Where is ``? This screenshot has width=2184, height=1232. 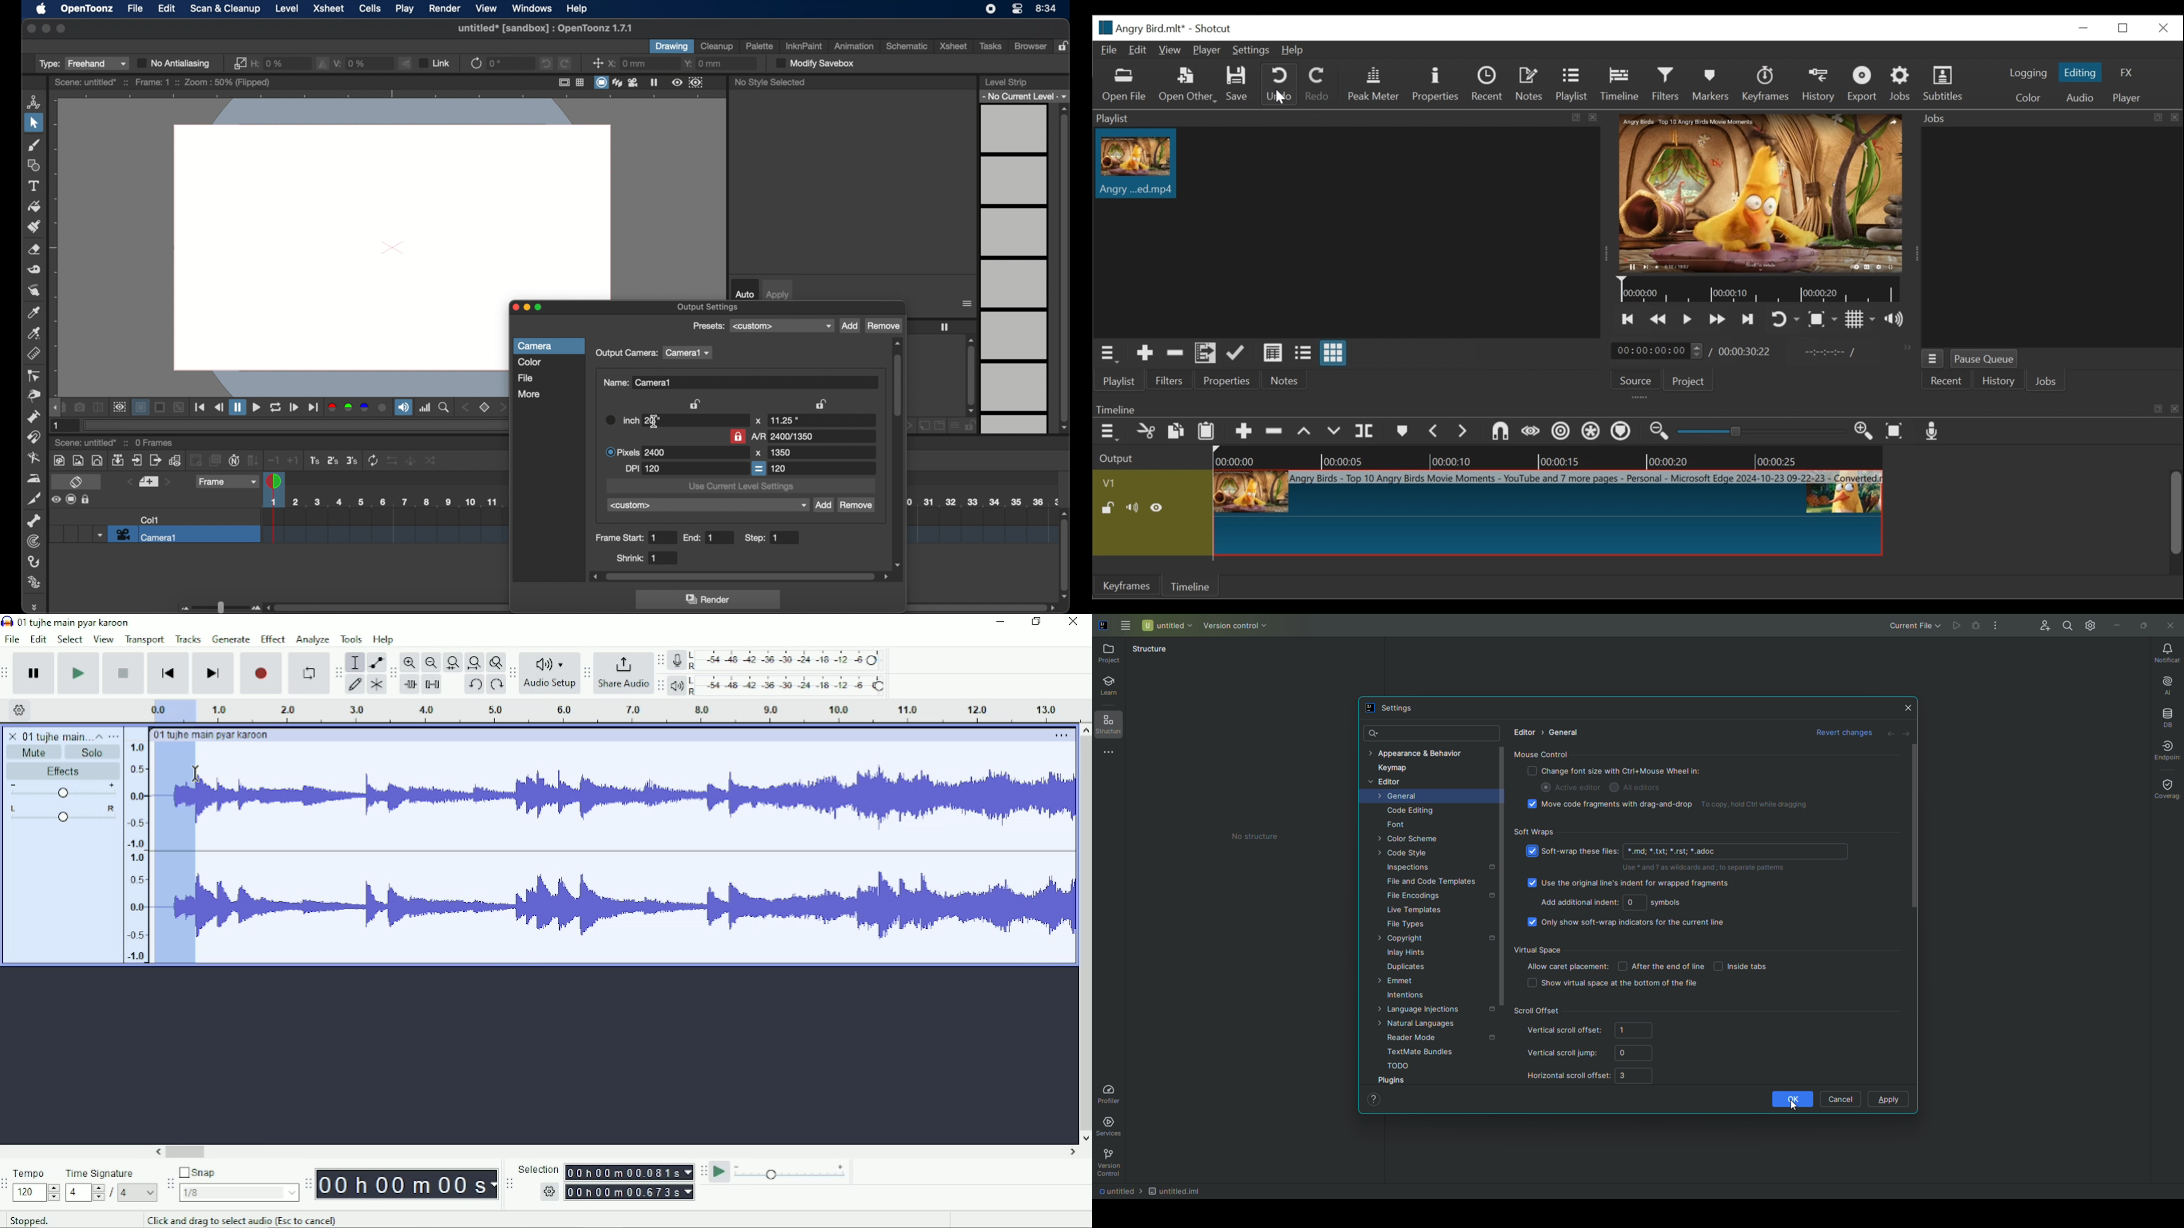  is located at coordinates (353, 459).